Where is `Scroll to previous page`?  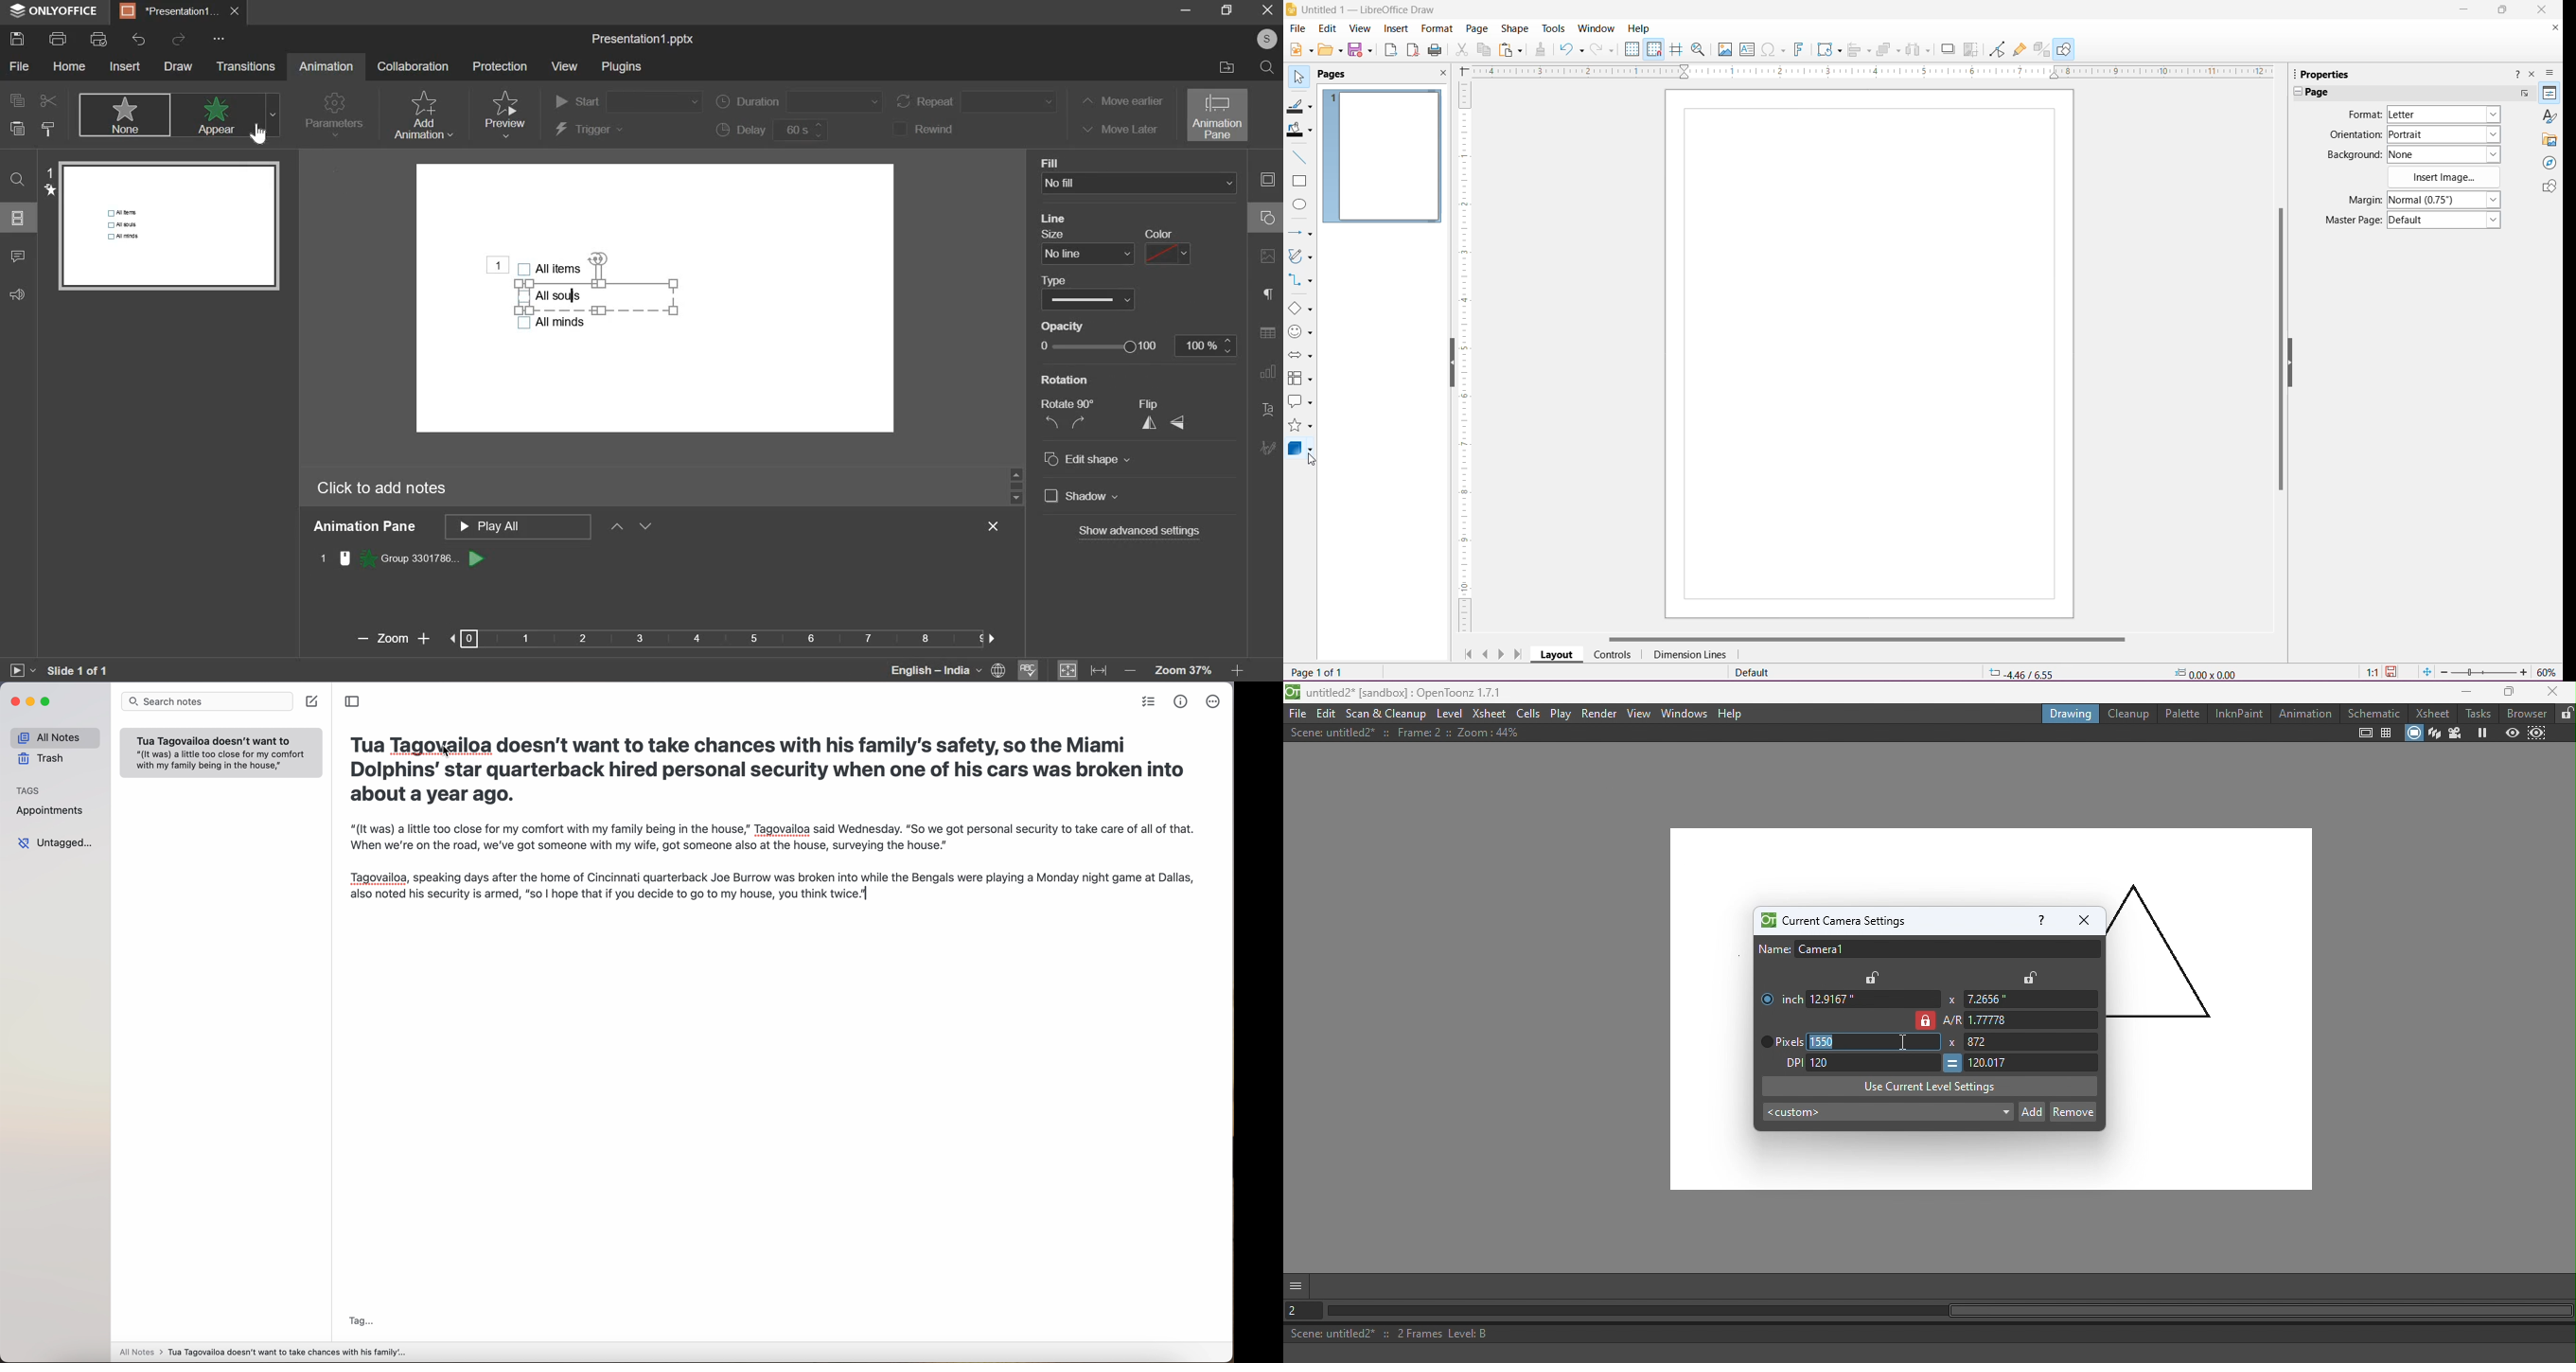 Scroll to previous page is located at coordinates (1485, 653).